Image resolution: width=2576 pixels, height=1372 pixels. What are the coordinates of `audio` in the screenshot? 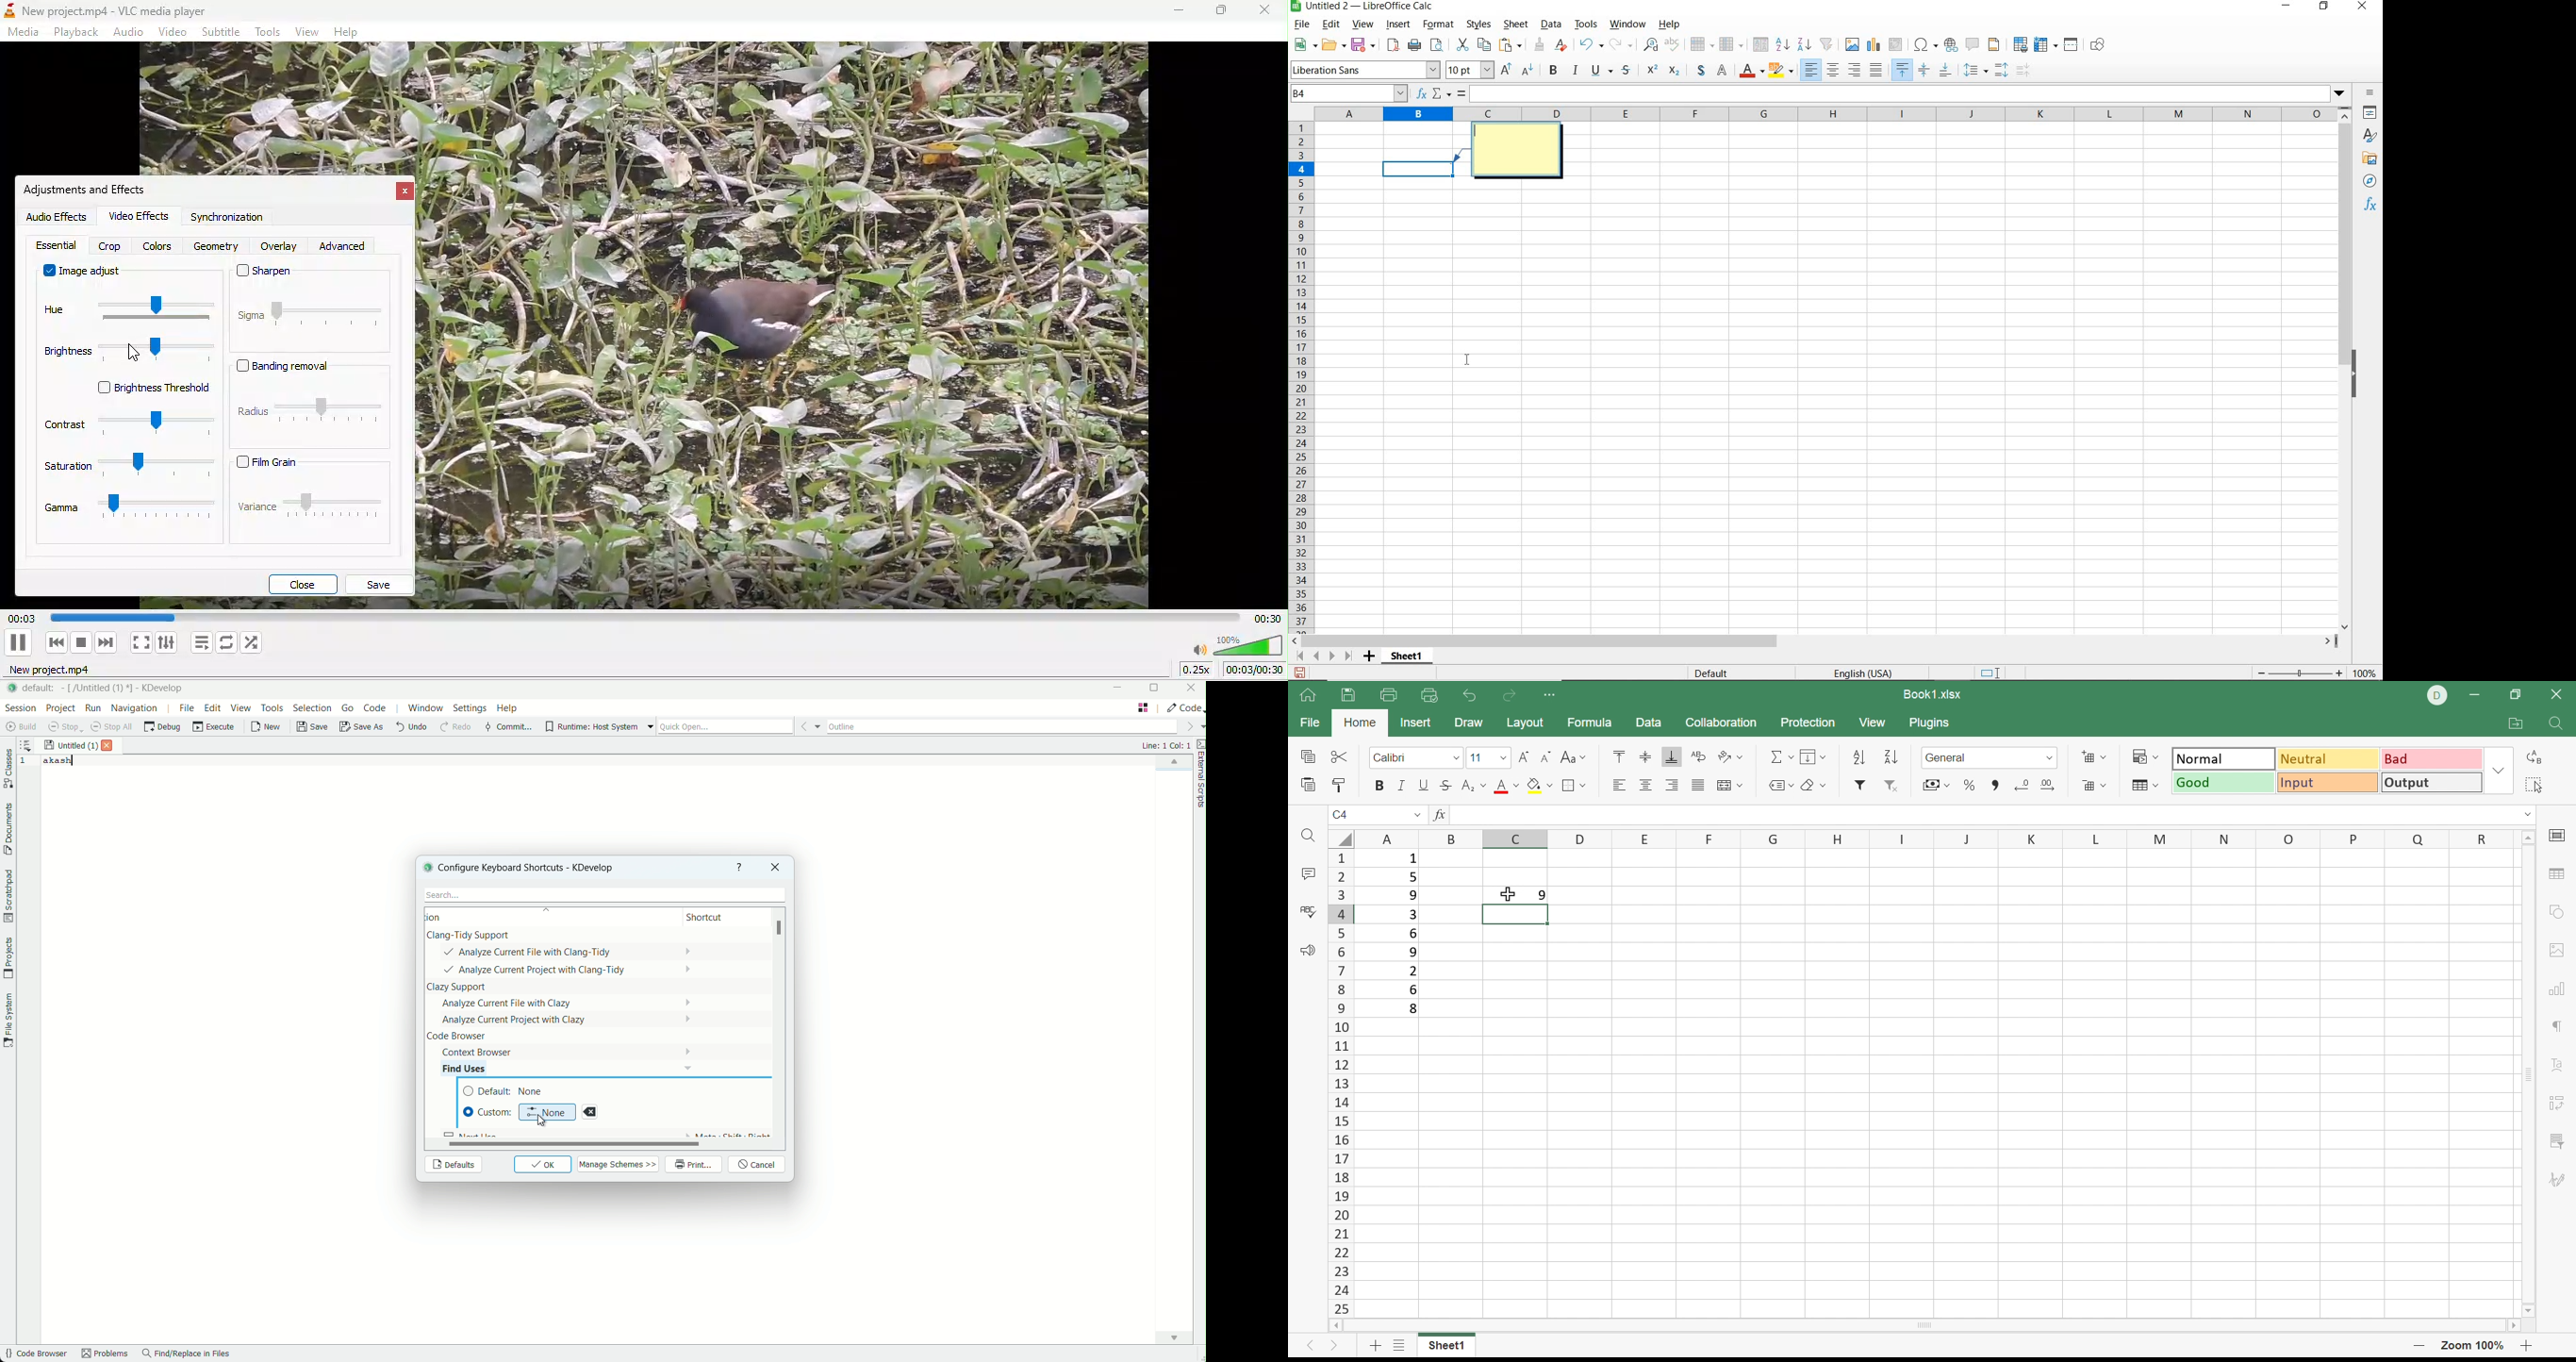 It's located at (130, 32).